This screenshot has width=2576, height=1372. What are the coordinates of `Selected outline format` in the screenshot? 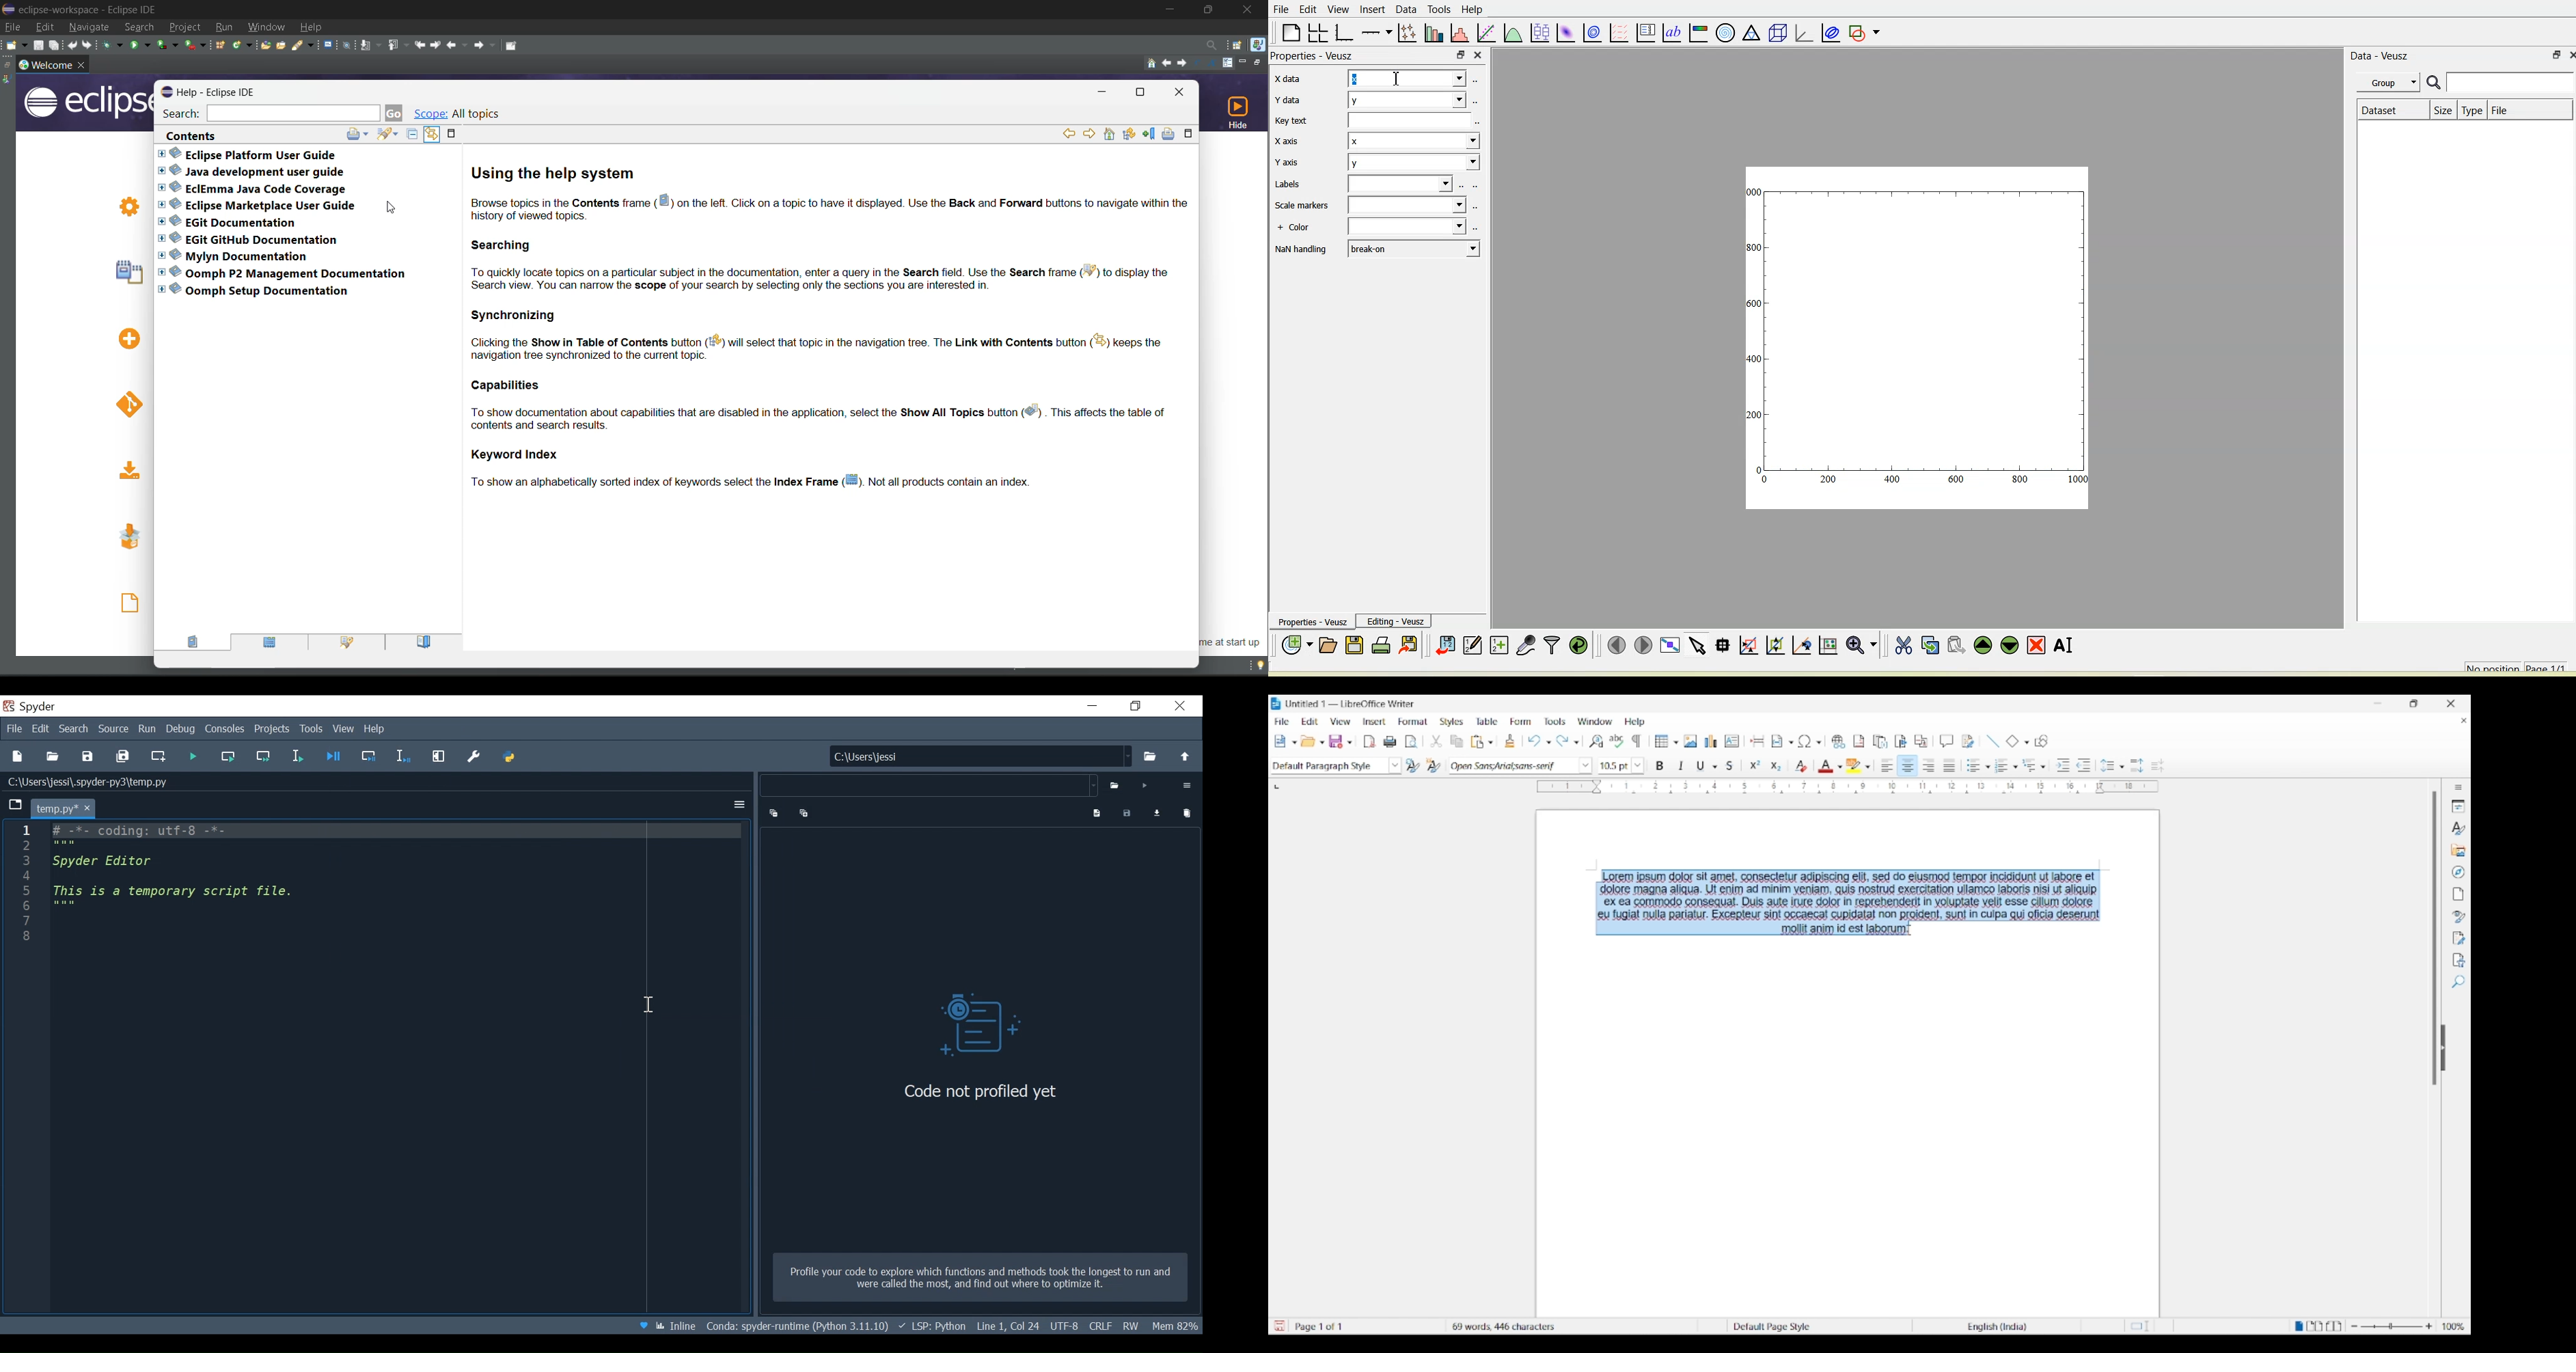 It's located at (2029, 765).